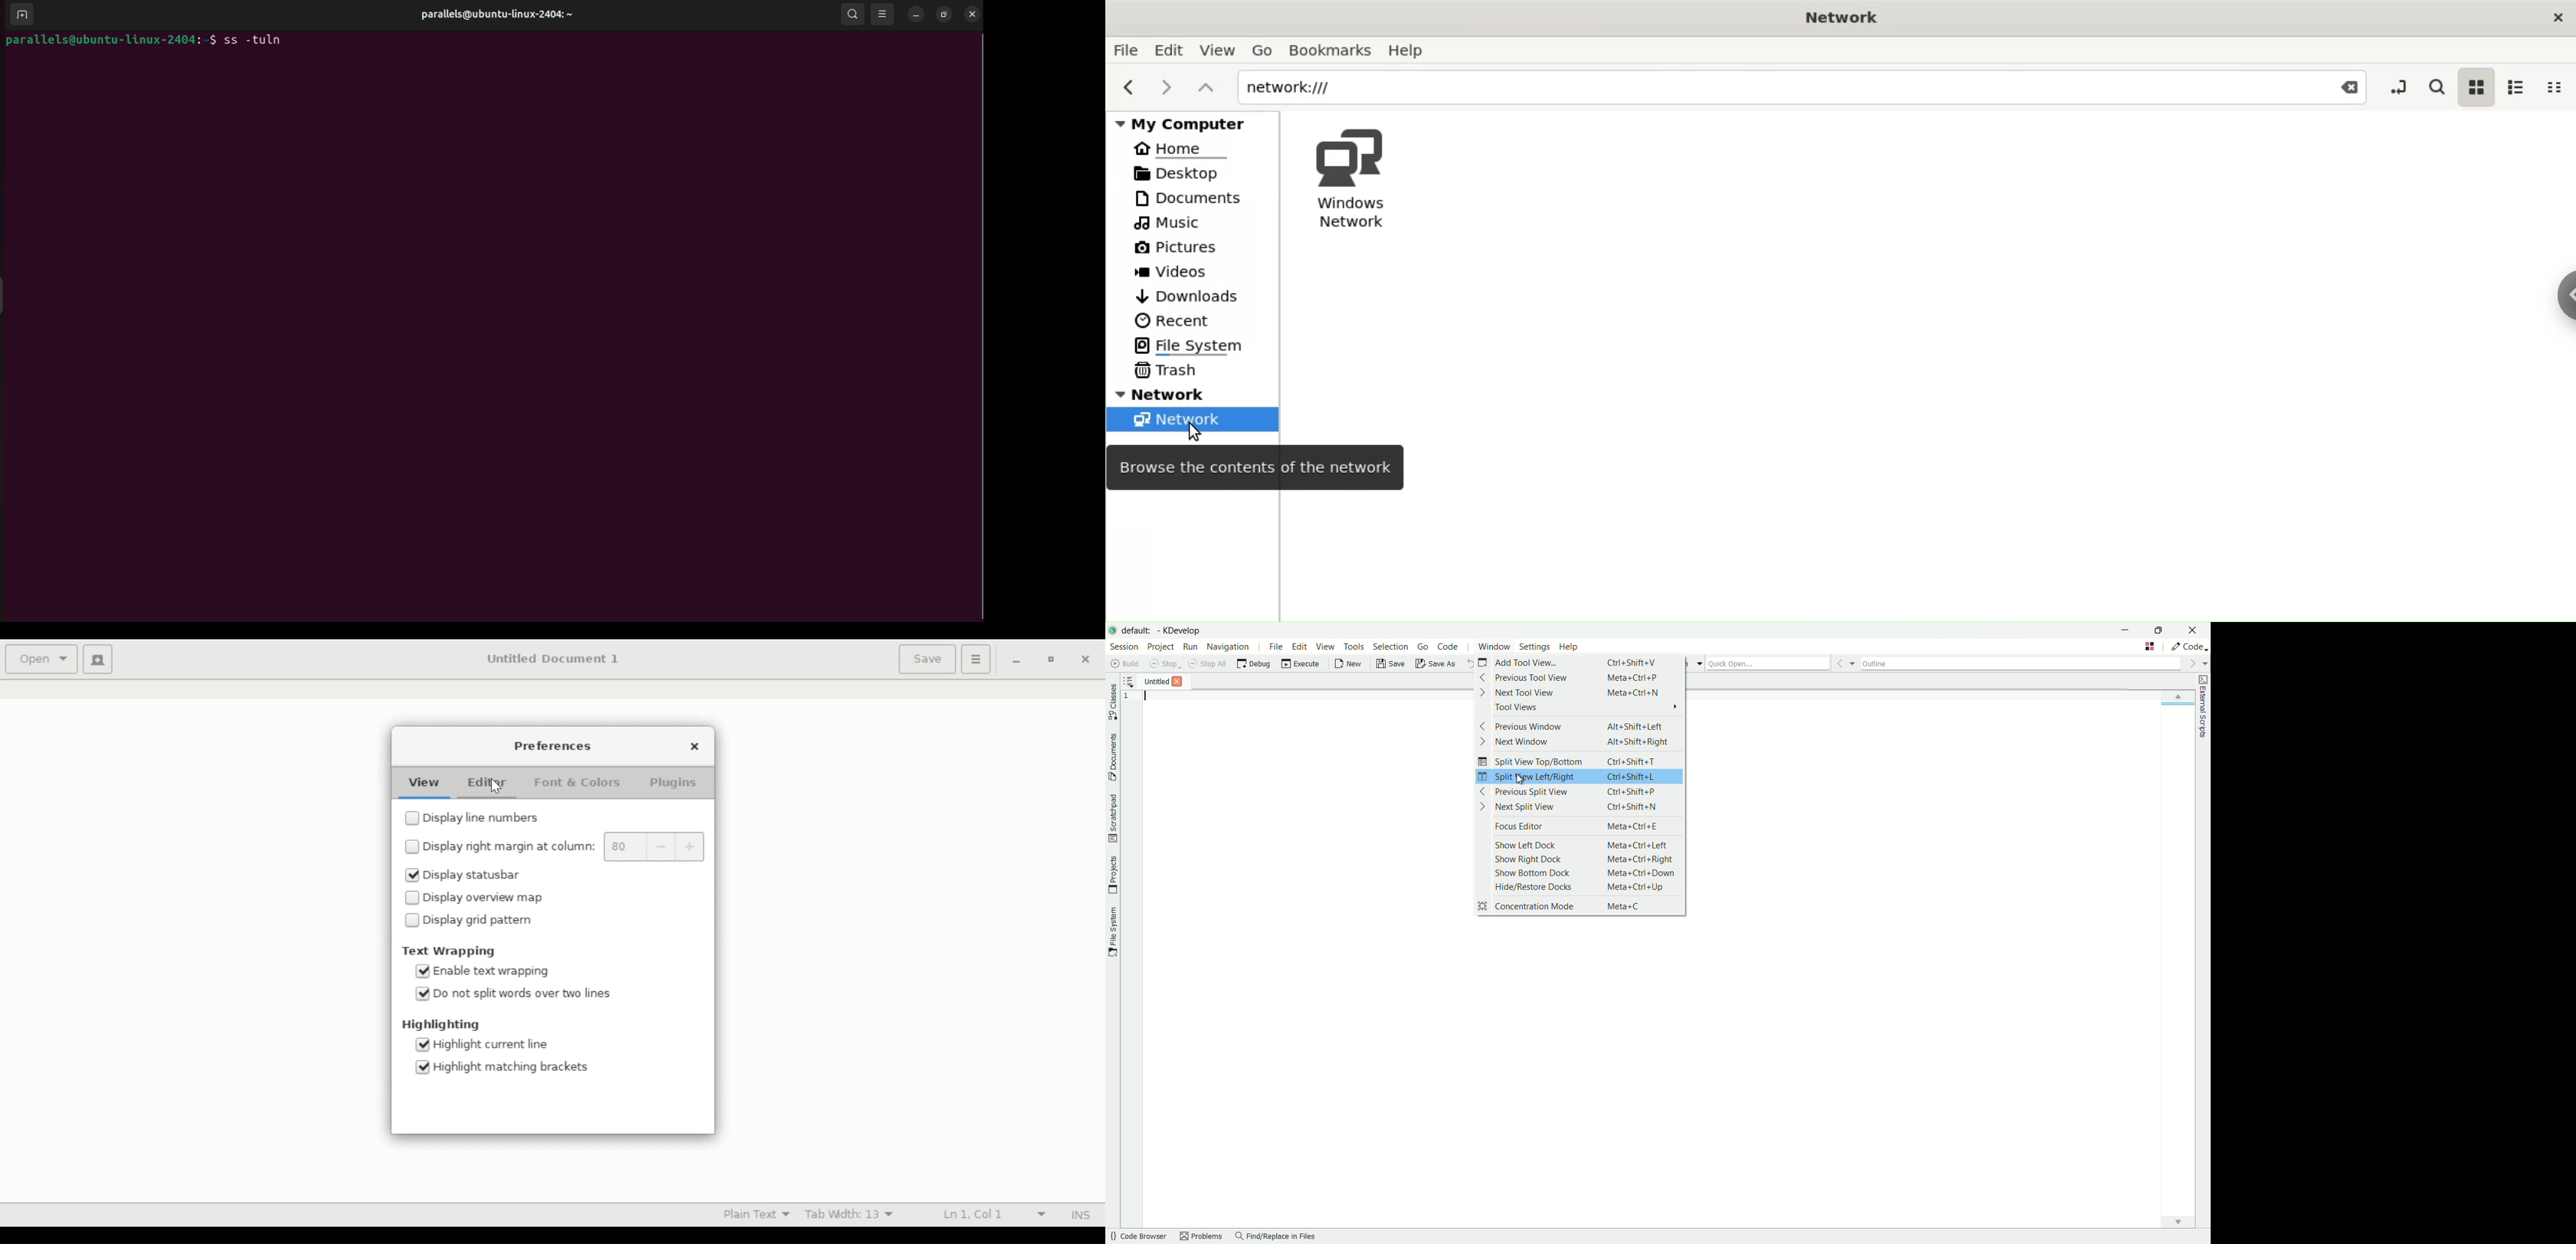 The width and height of the screenshot is (2576, 1260). Describe the element at coordinates (41, 658) in the screenshot. I see `Open` at that location.